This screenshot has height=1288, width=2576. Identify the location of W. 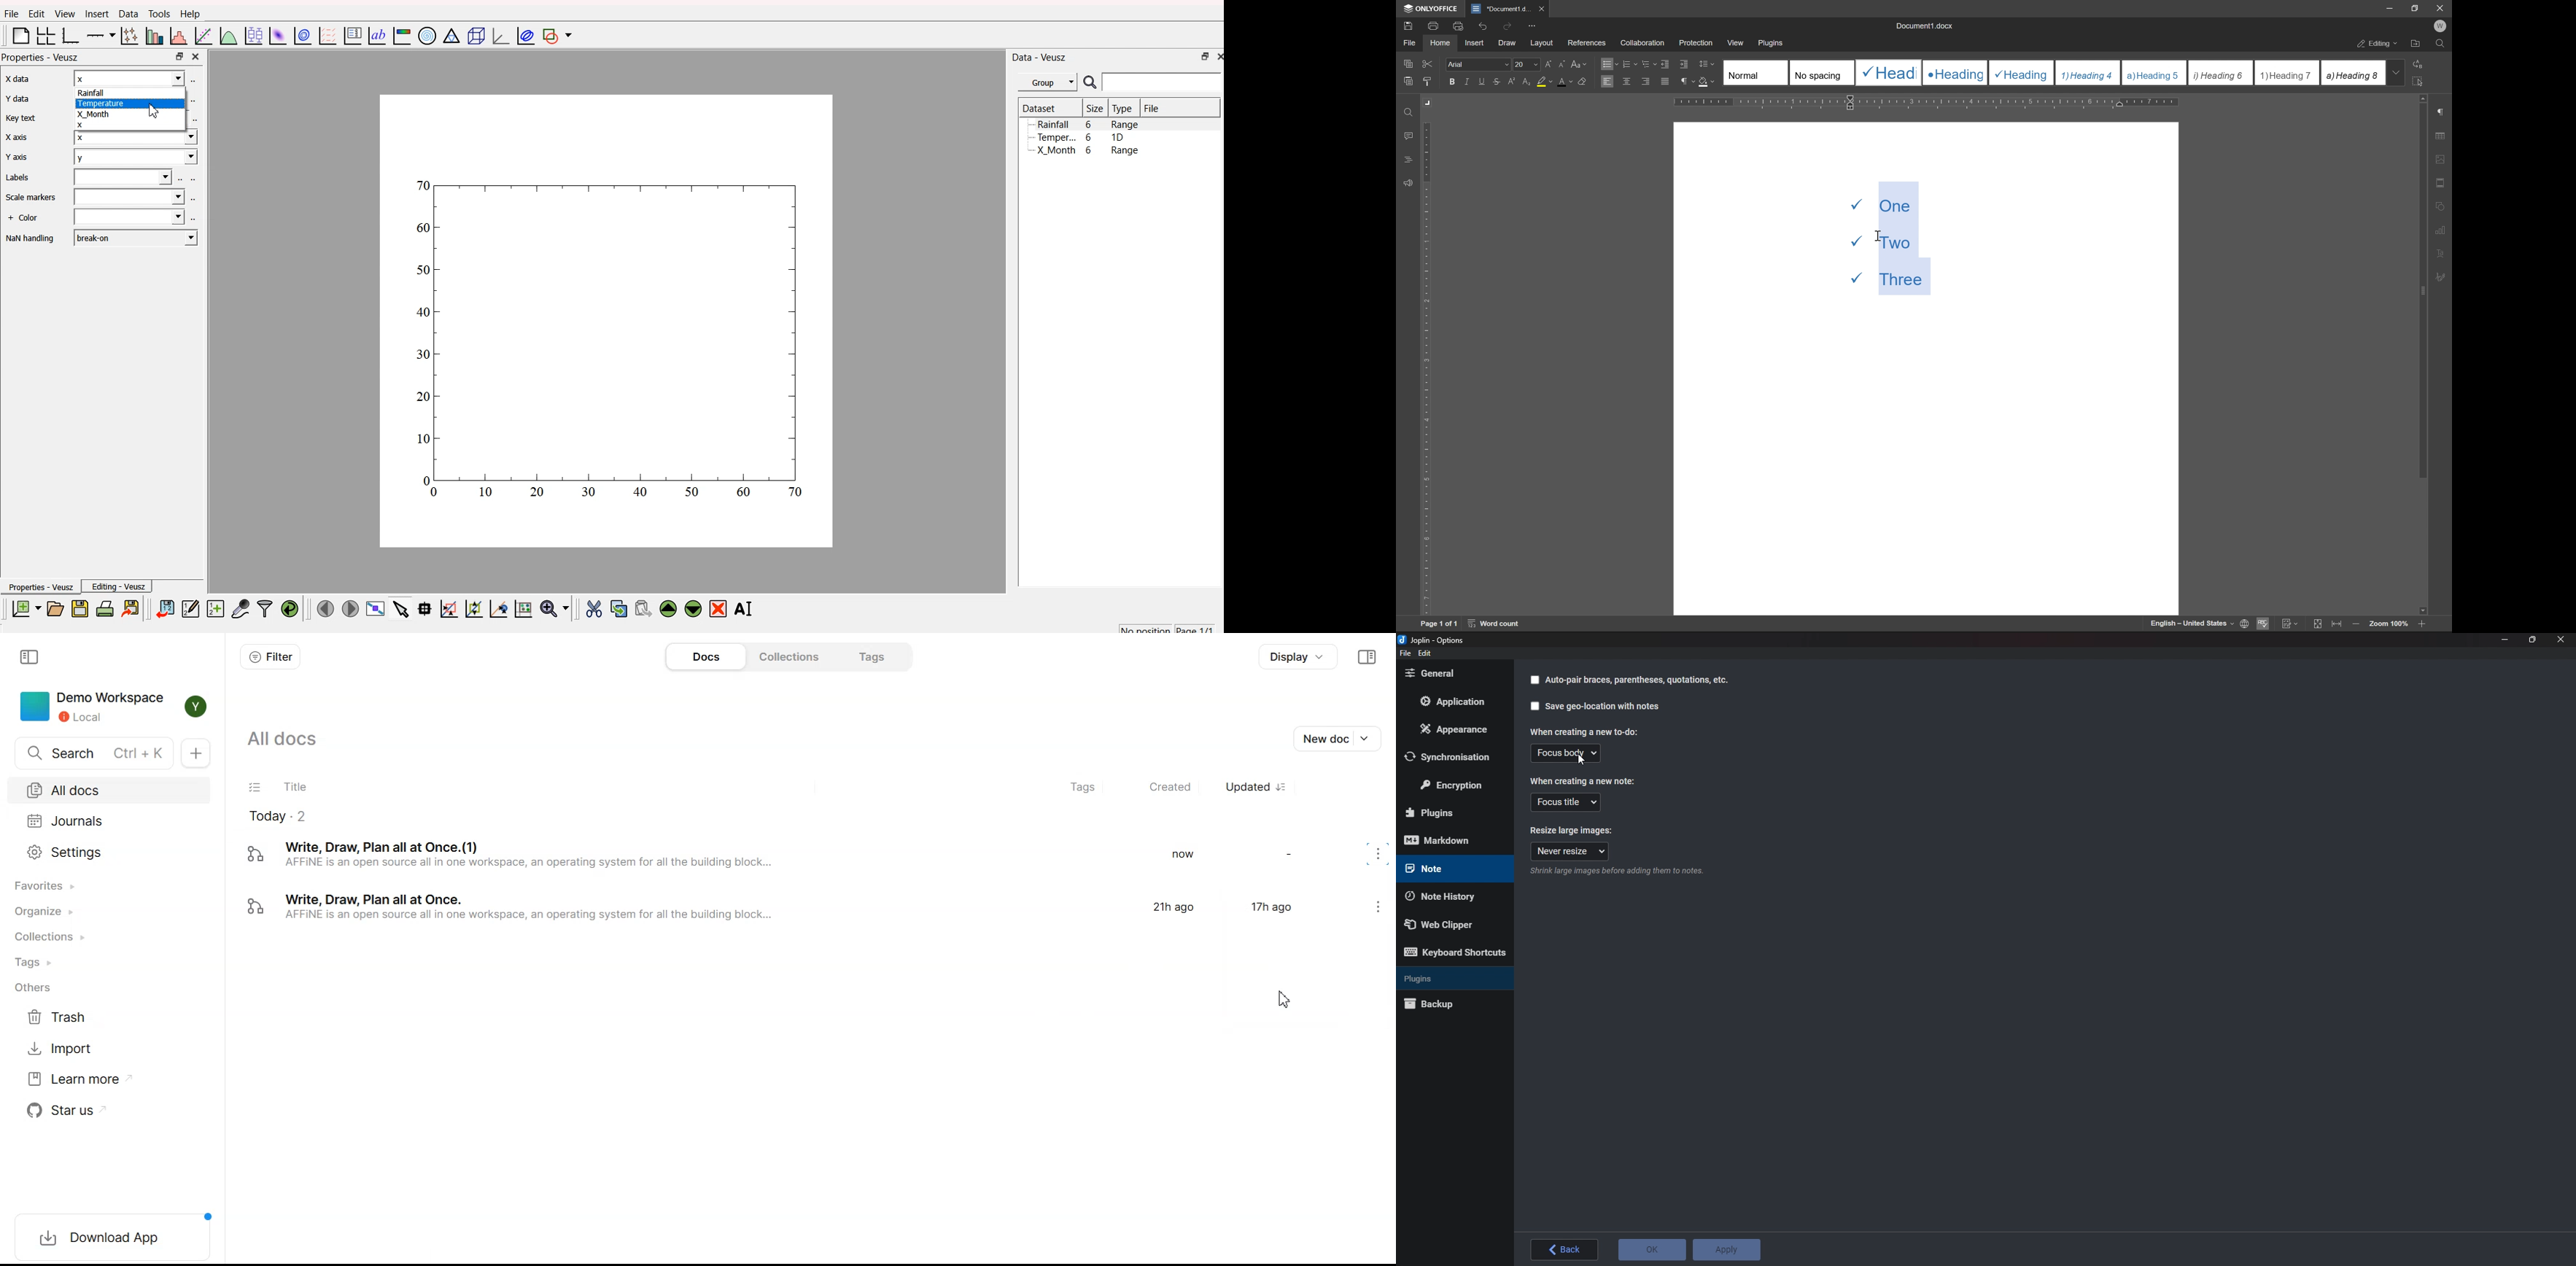
(2442, 26).